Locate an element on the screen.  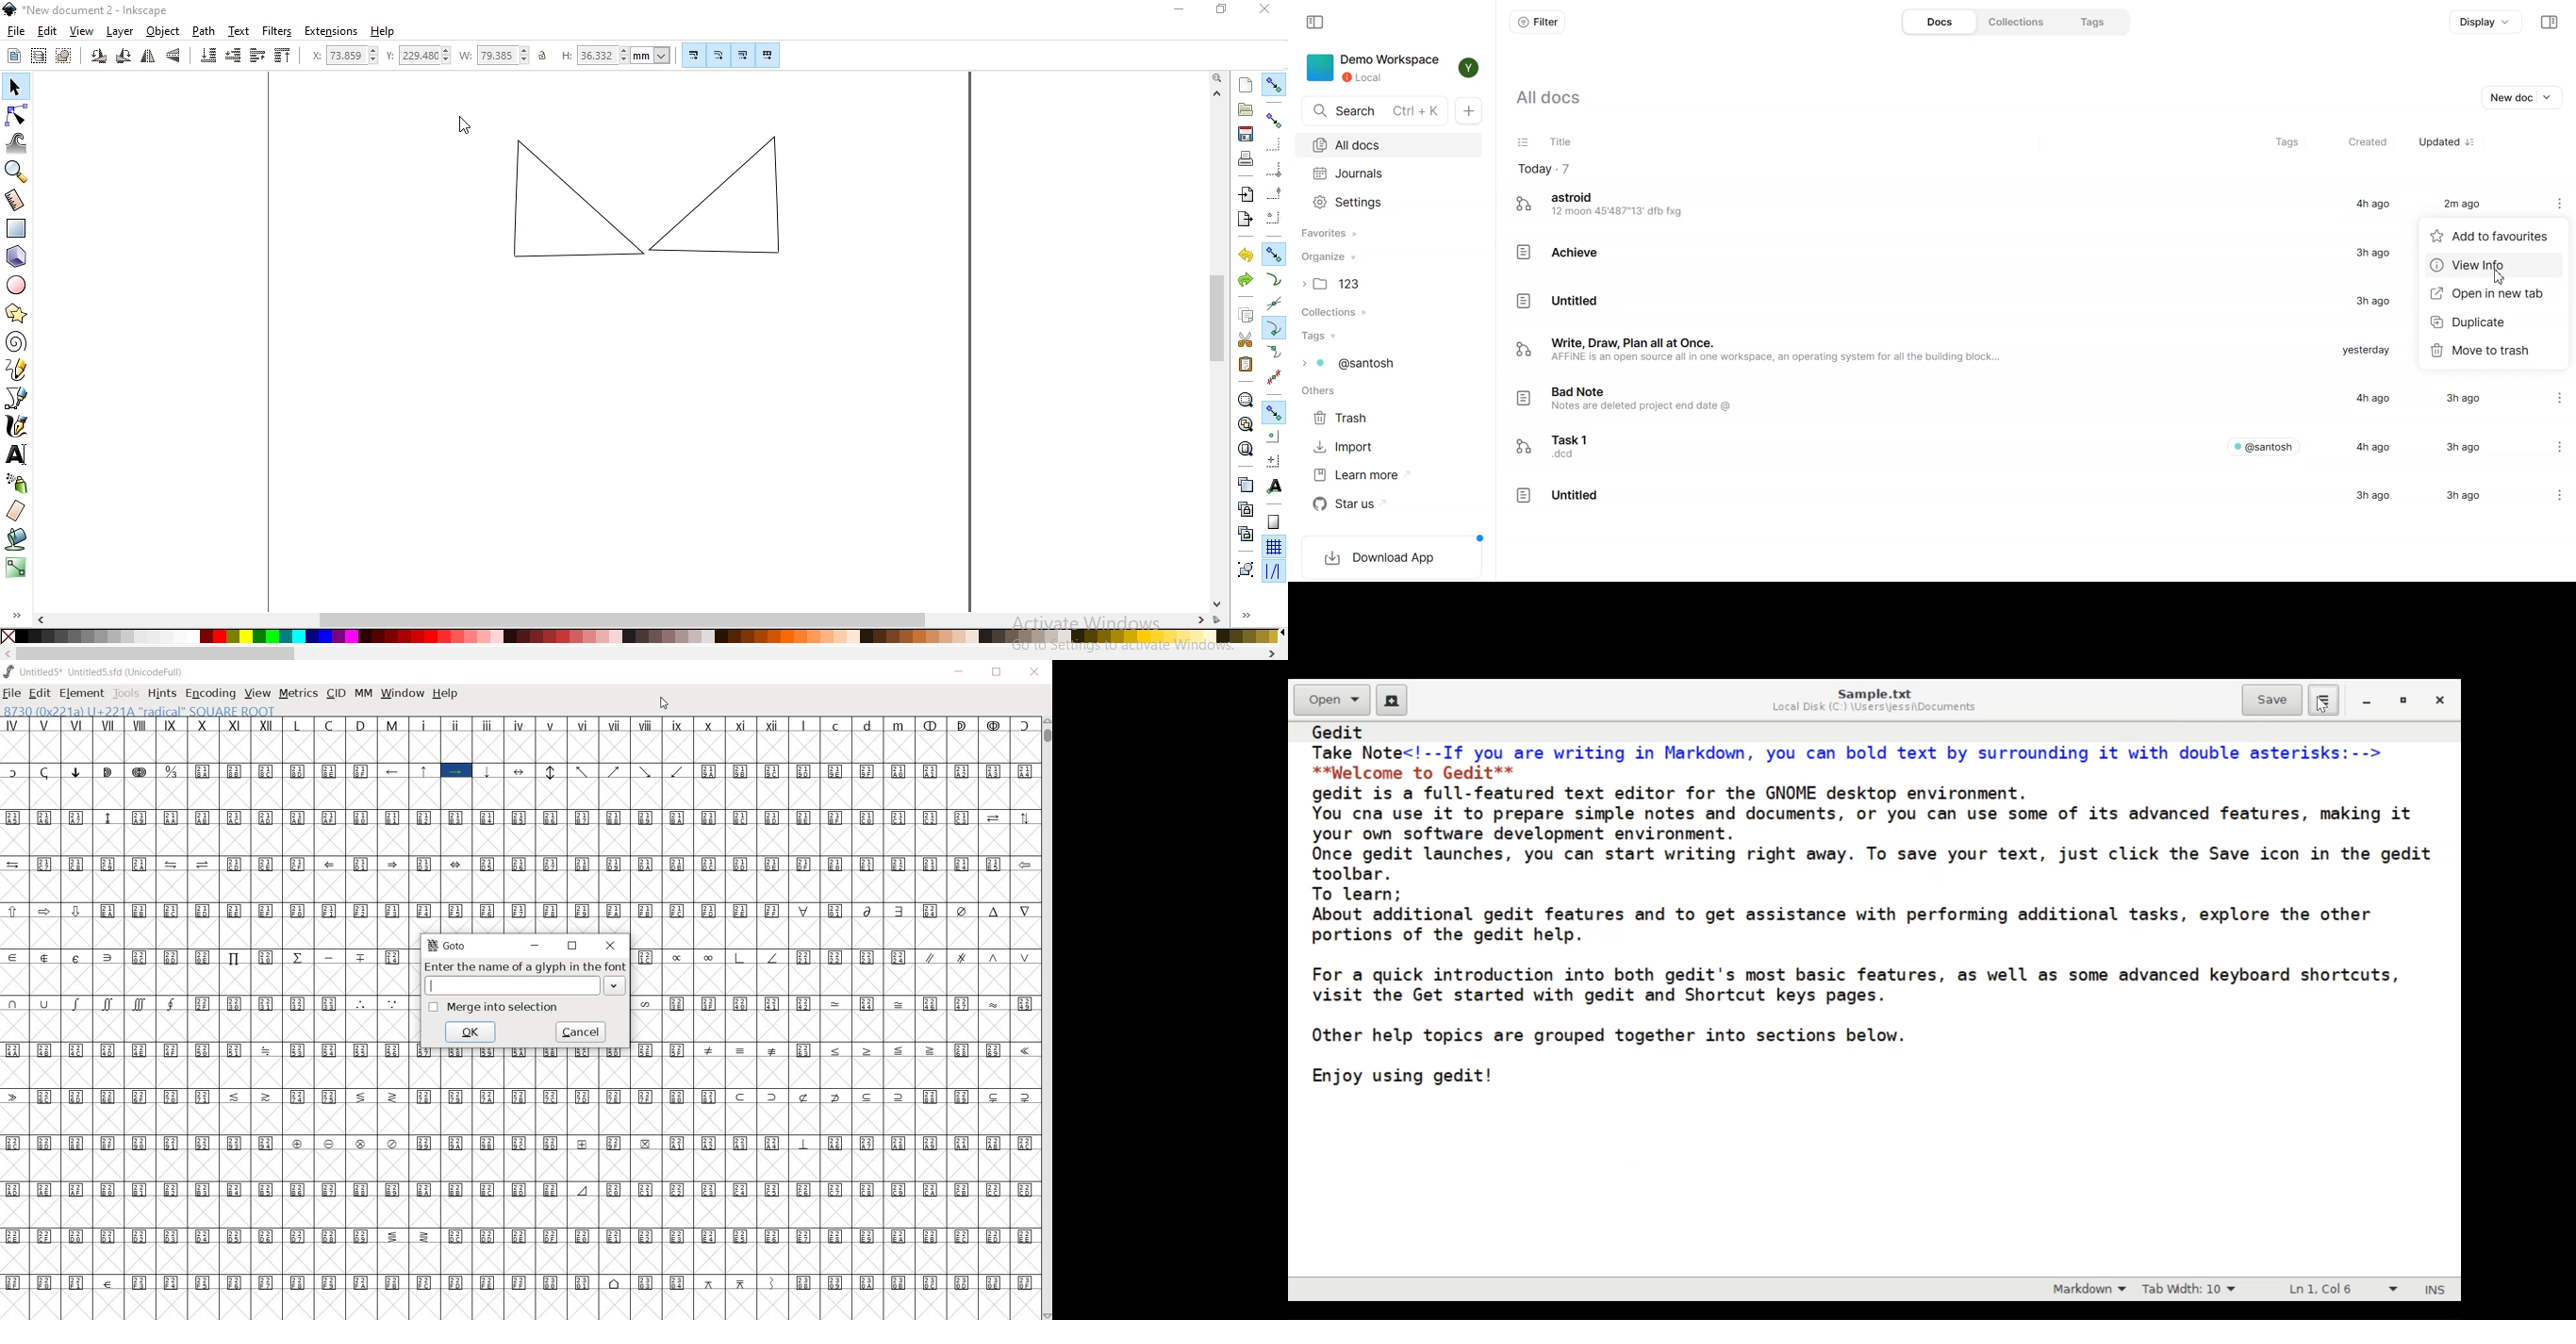
Tags is located at coordinates (1389, 337).